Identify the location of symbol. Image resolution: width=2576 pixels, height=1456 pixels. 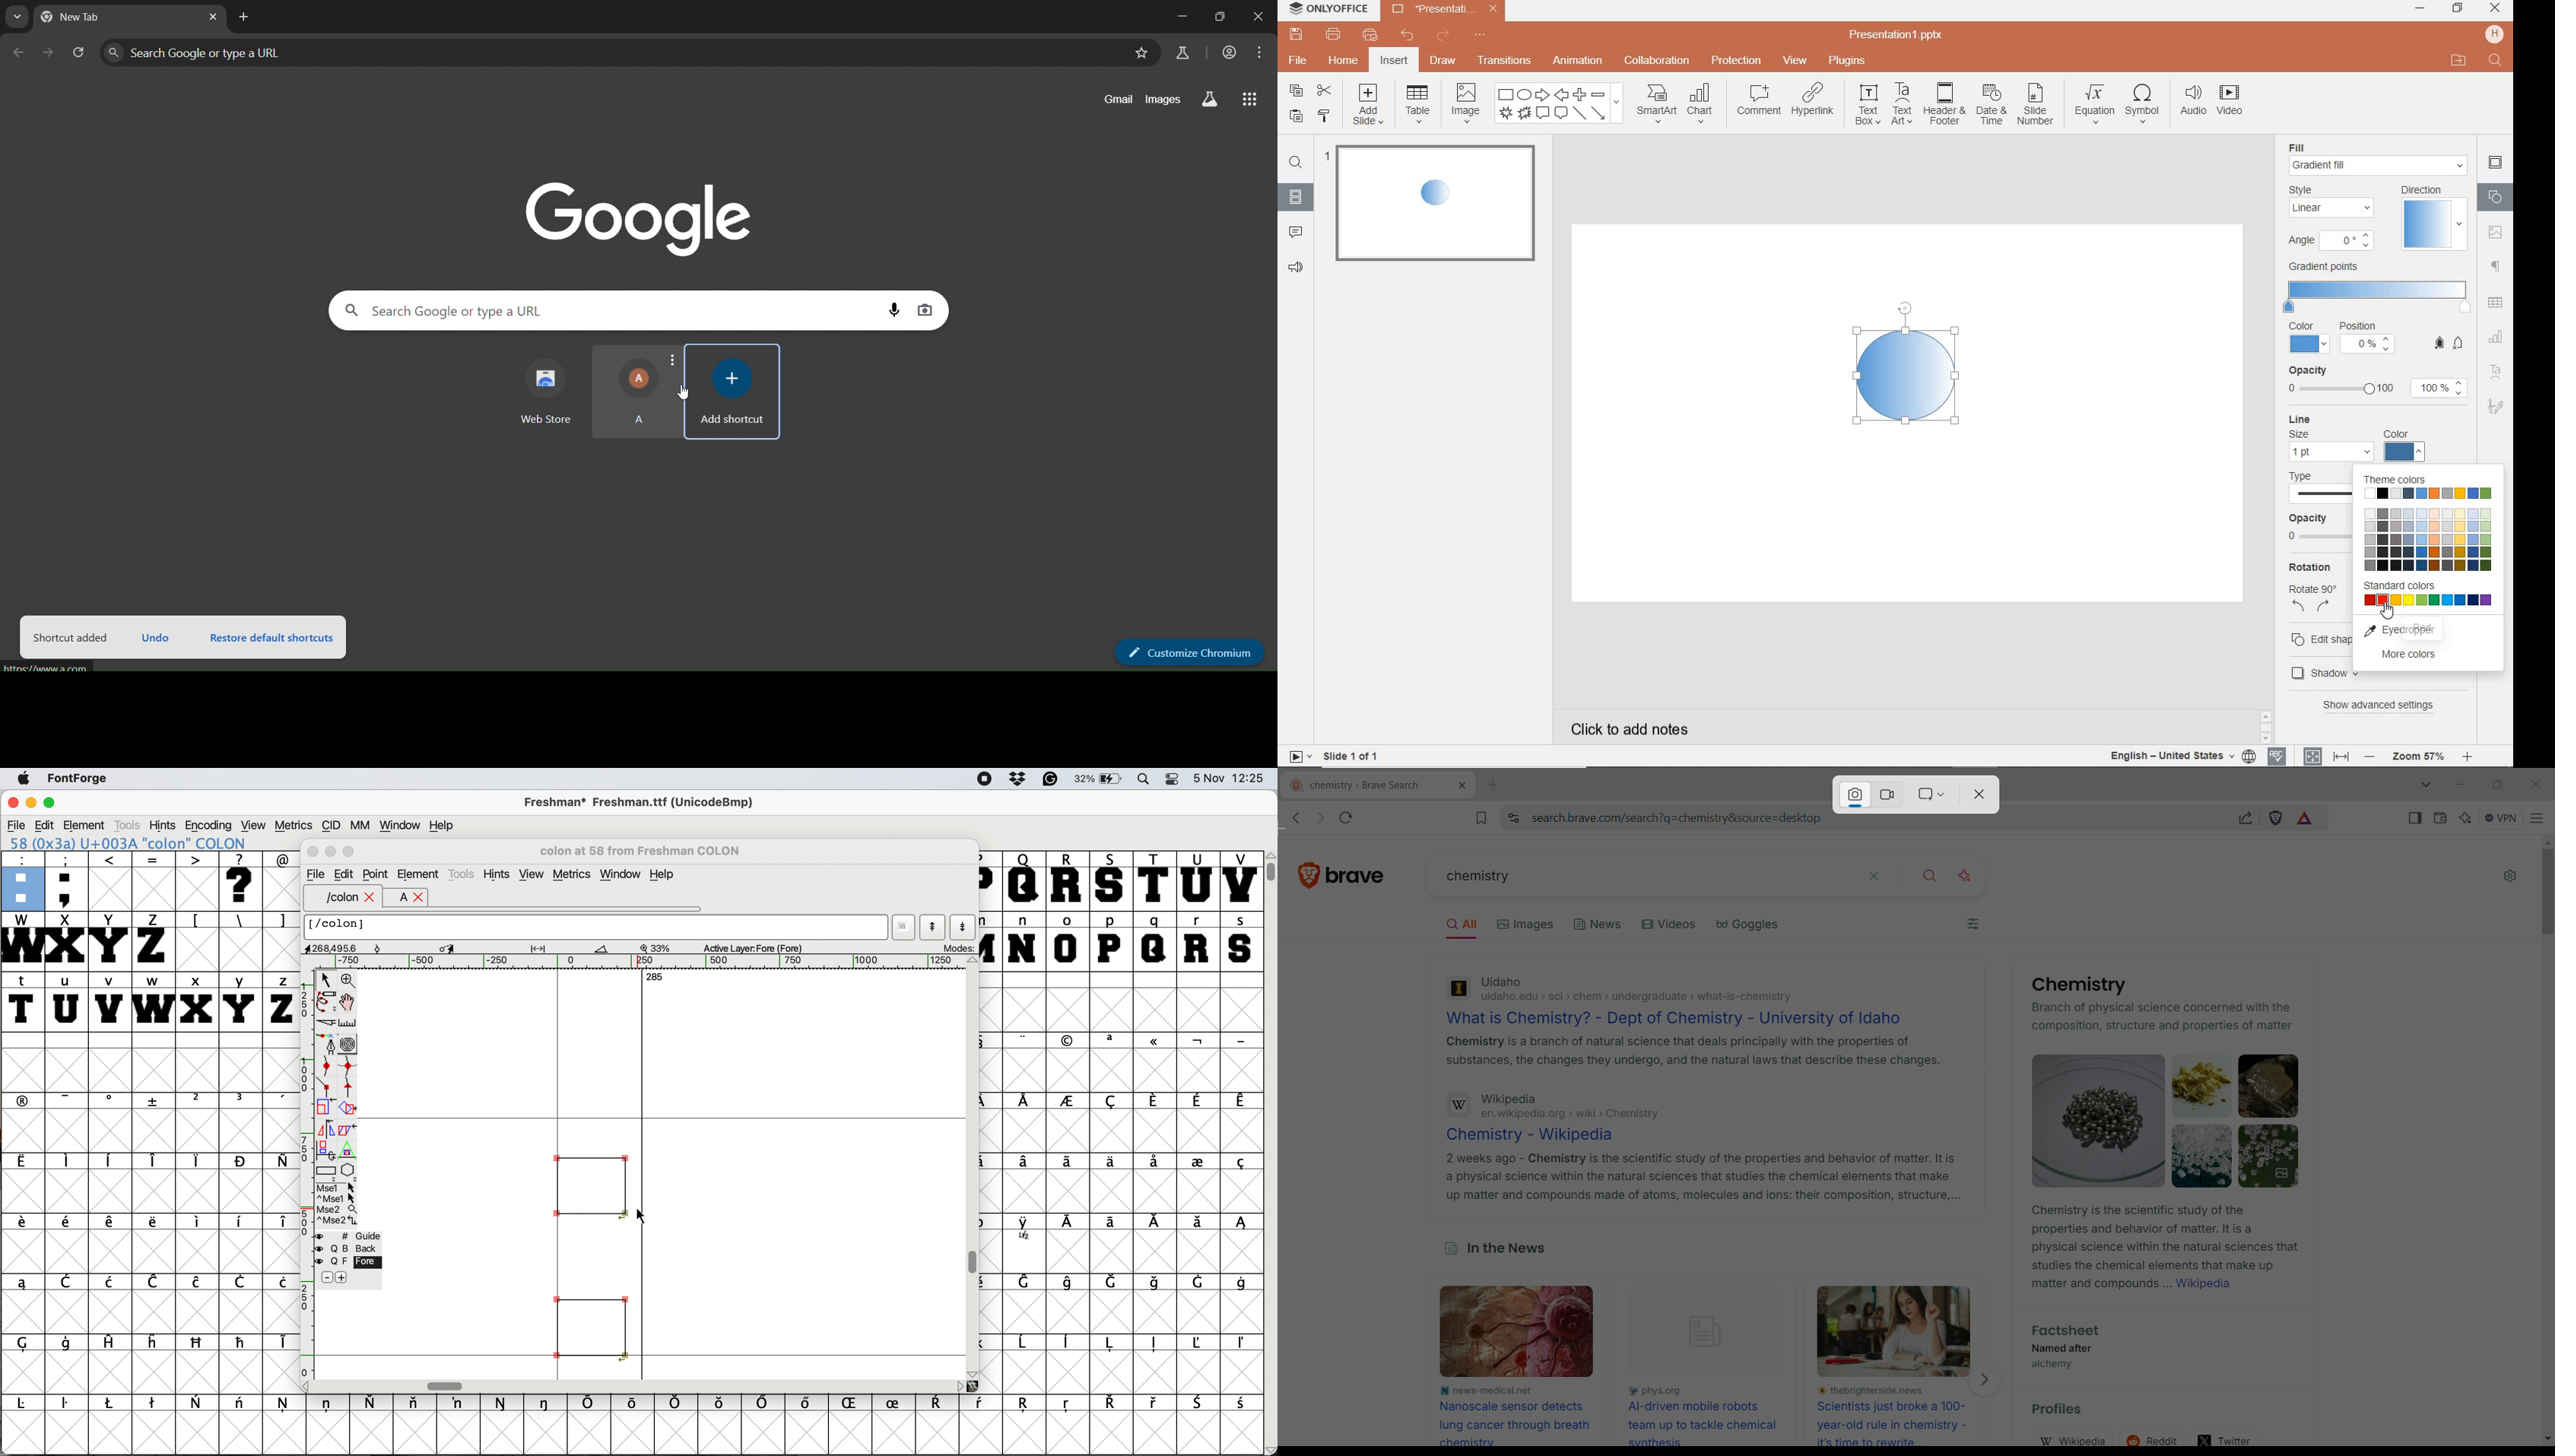
(502, 1403).